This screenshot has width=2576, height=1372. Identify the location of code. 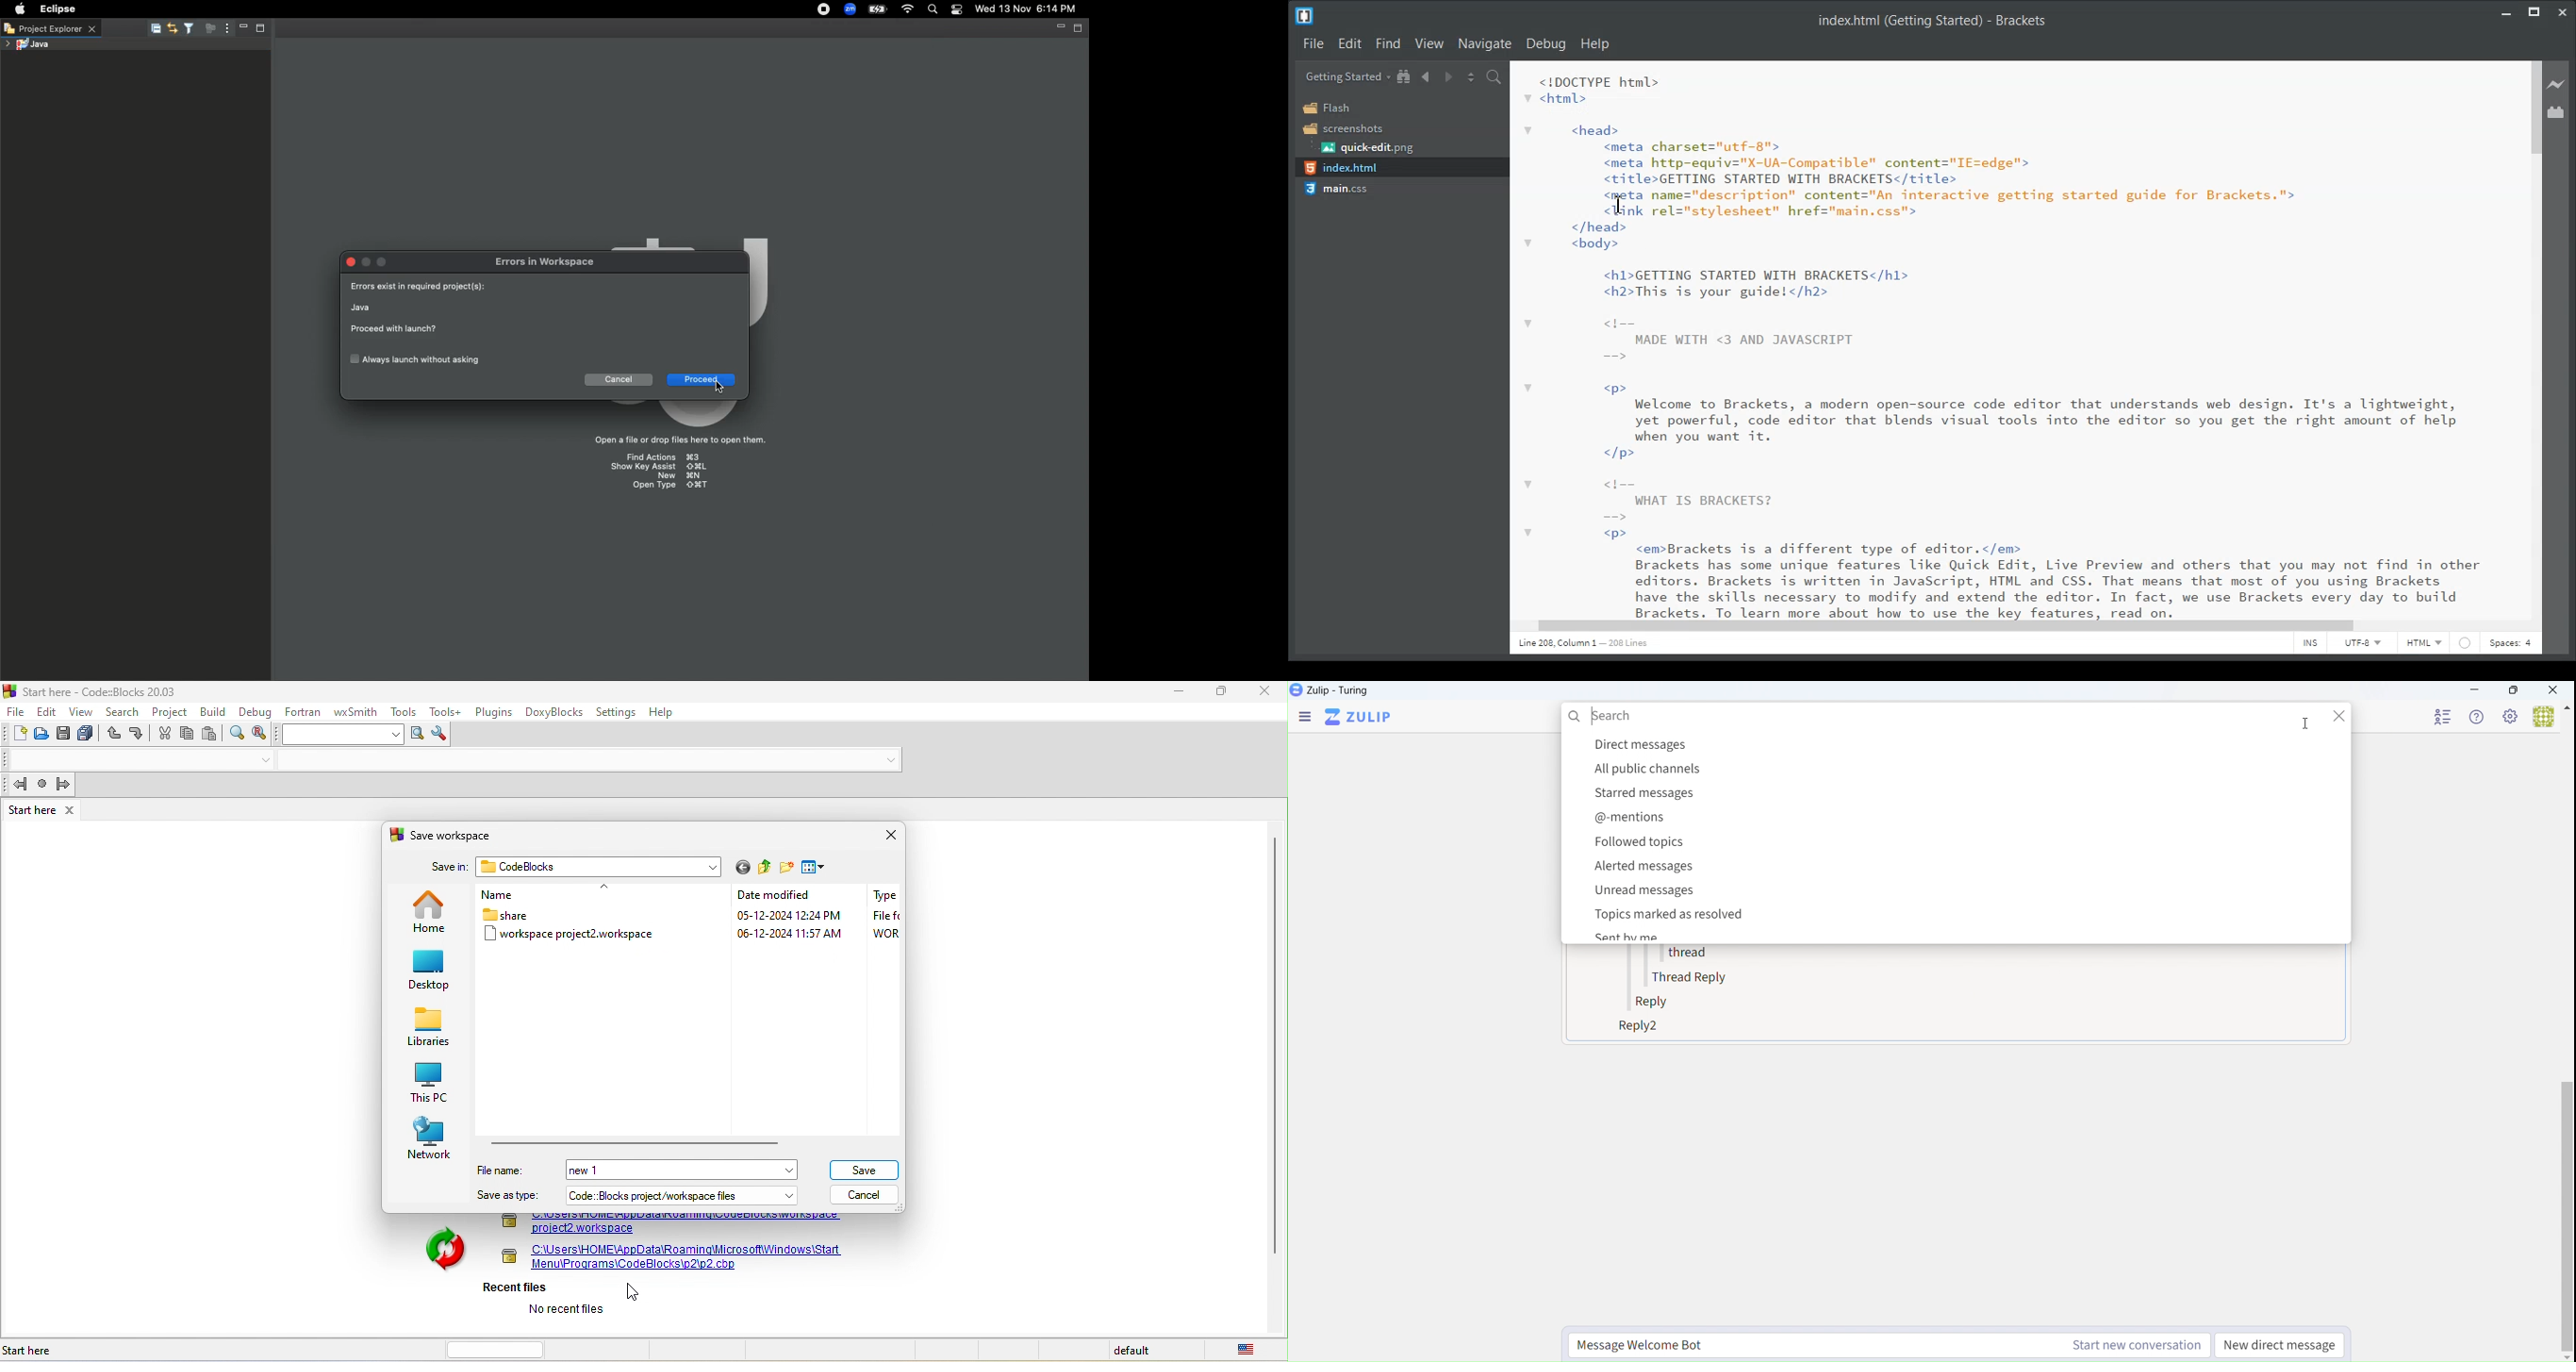
(2012, 338).